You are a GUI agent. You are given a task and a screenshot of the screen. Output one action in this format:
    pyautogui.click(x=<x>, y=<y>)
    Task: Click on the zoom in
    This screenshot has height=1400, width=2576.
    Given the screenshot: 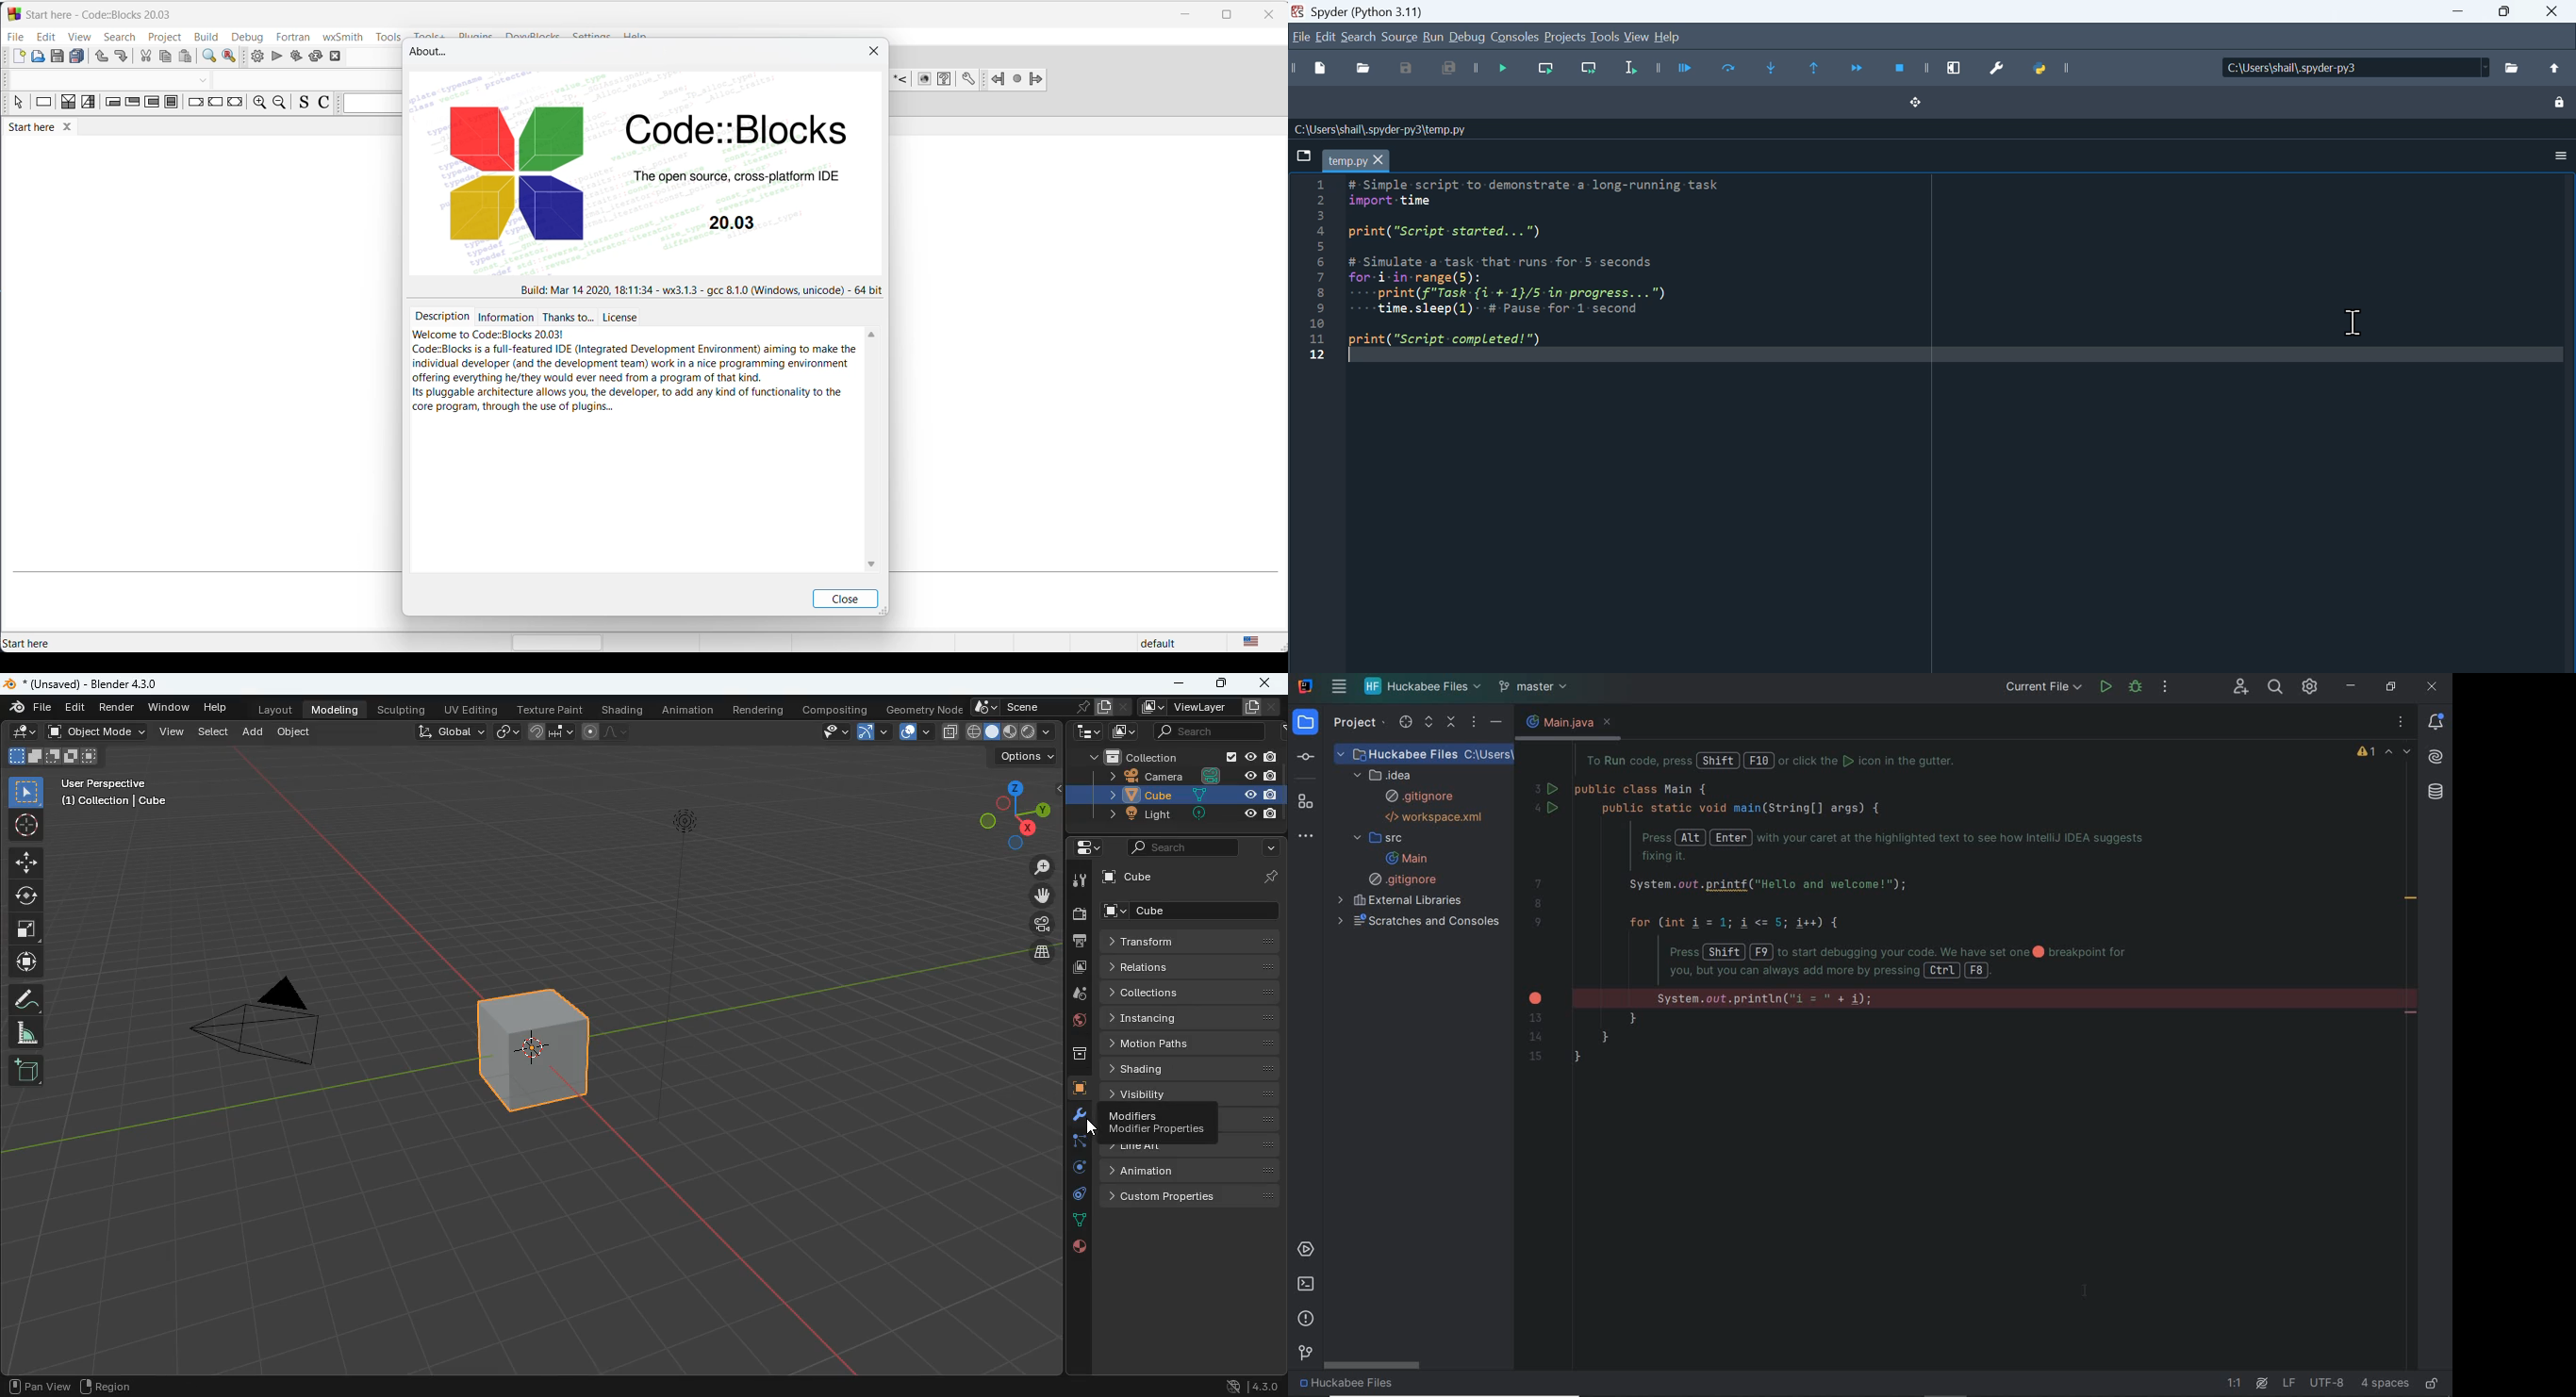 What is the action you would take?
    pyautogui.click(x=260, y=103)
    